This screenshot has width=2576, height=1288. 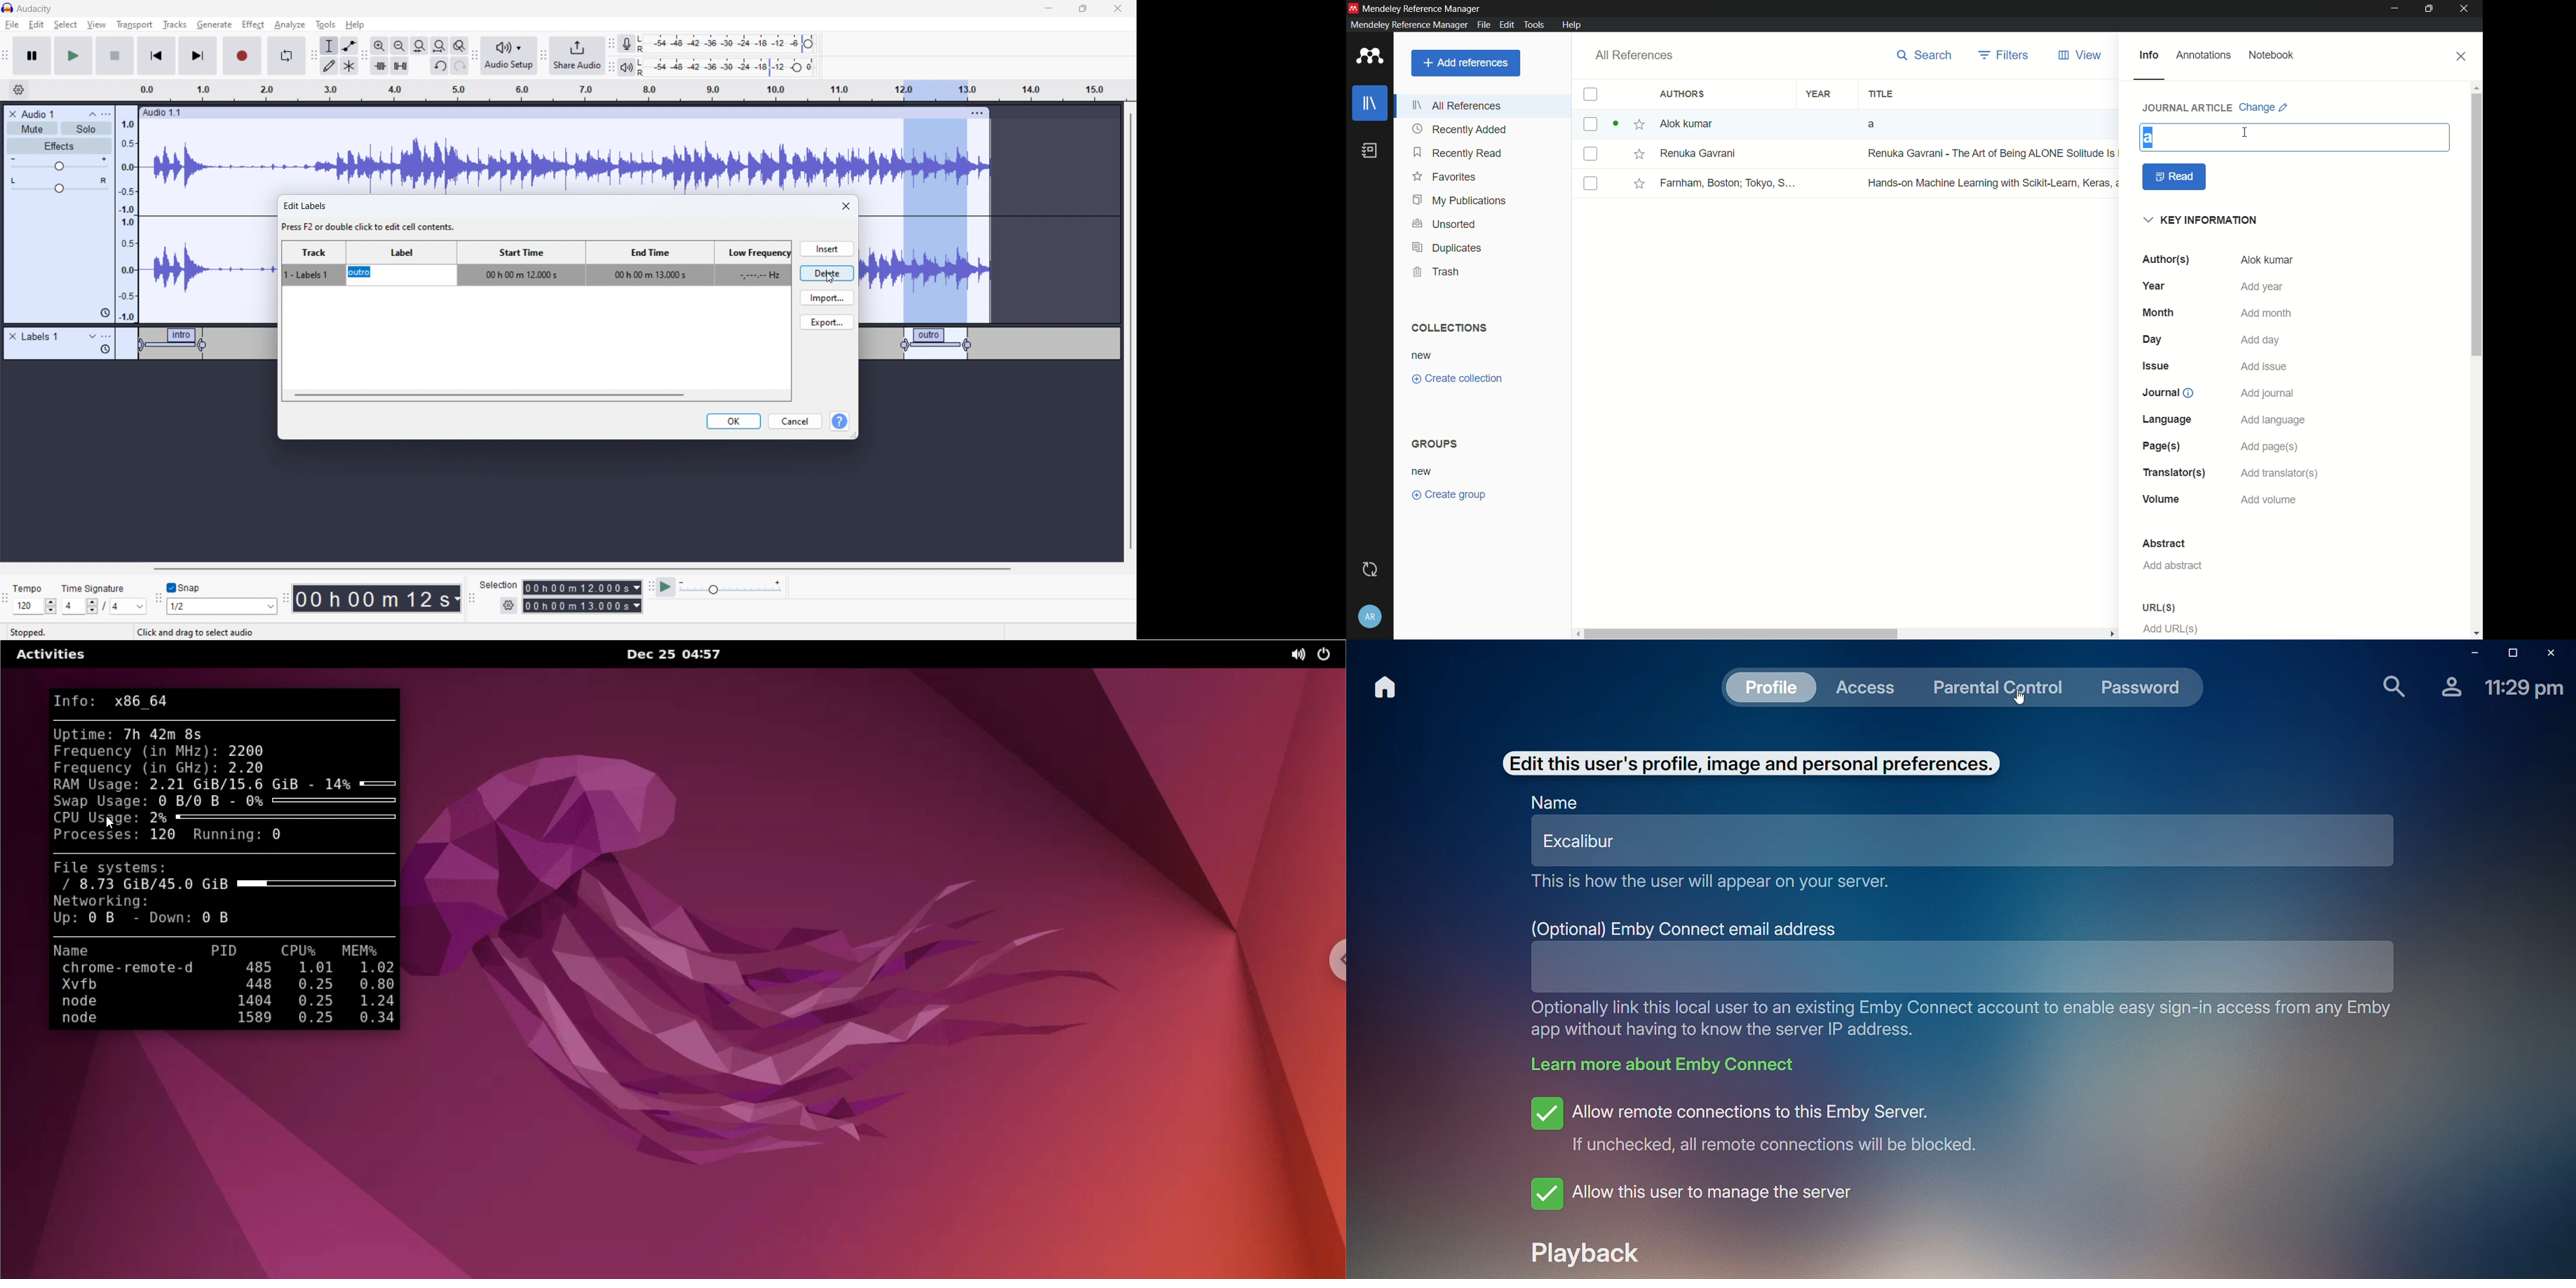 What do you see at coordinates (400, 66) in the screenshot?
I see `silence audio selection` at bounding box center [400, 66].